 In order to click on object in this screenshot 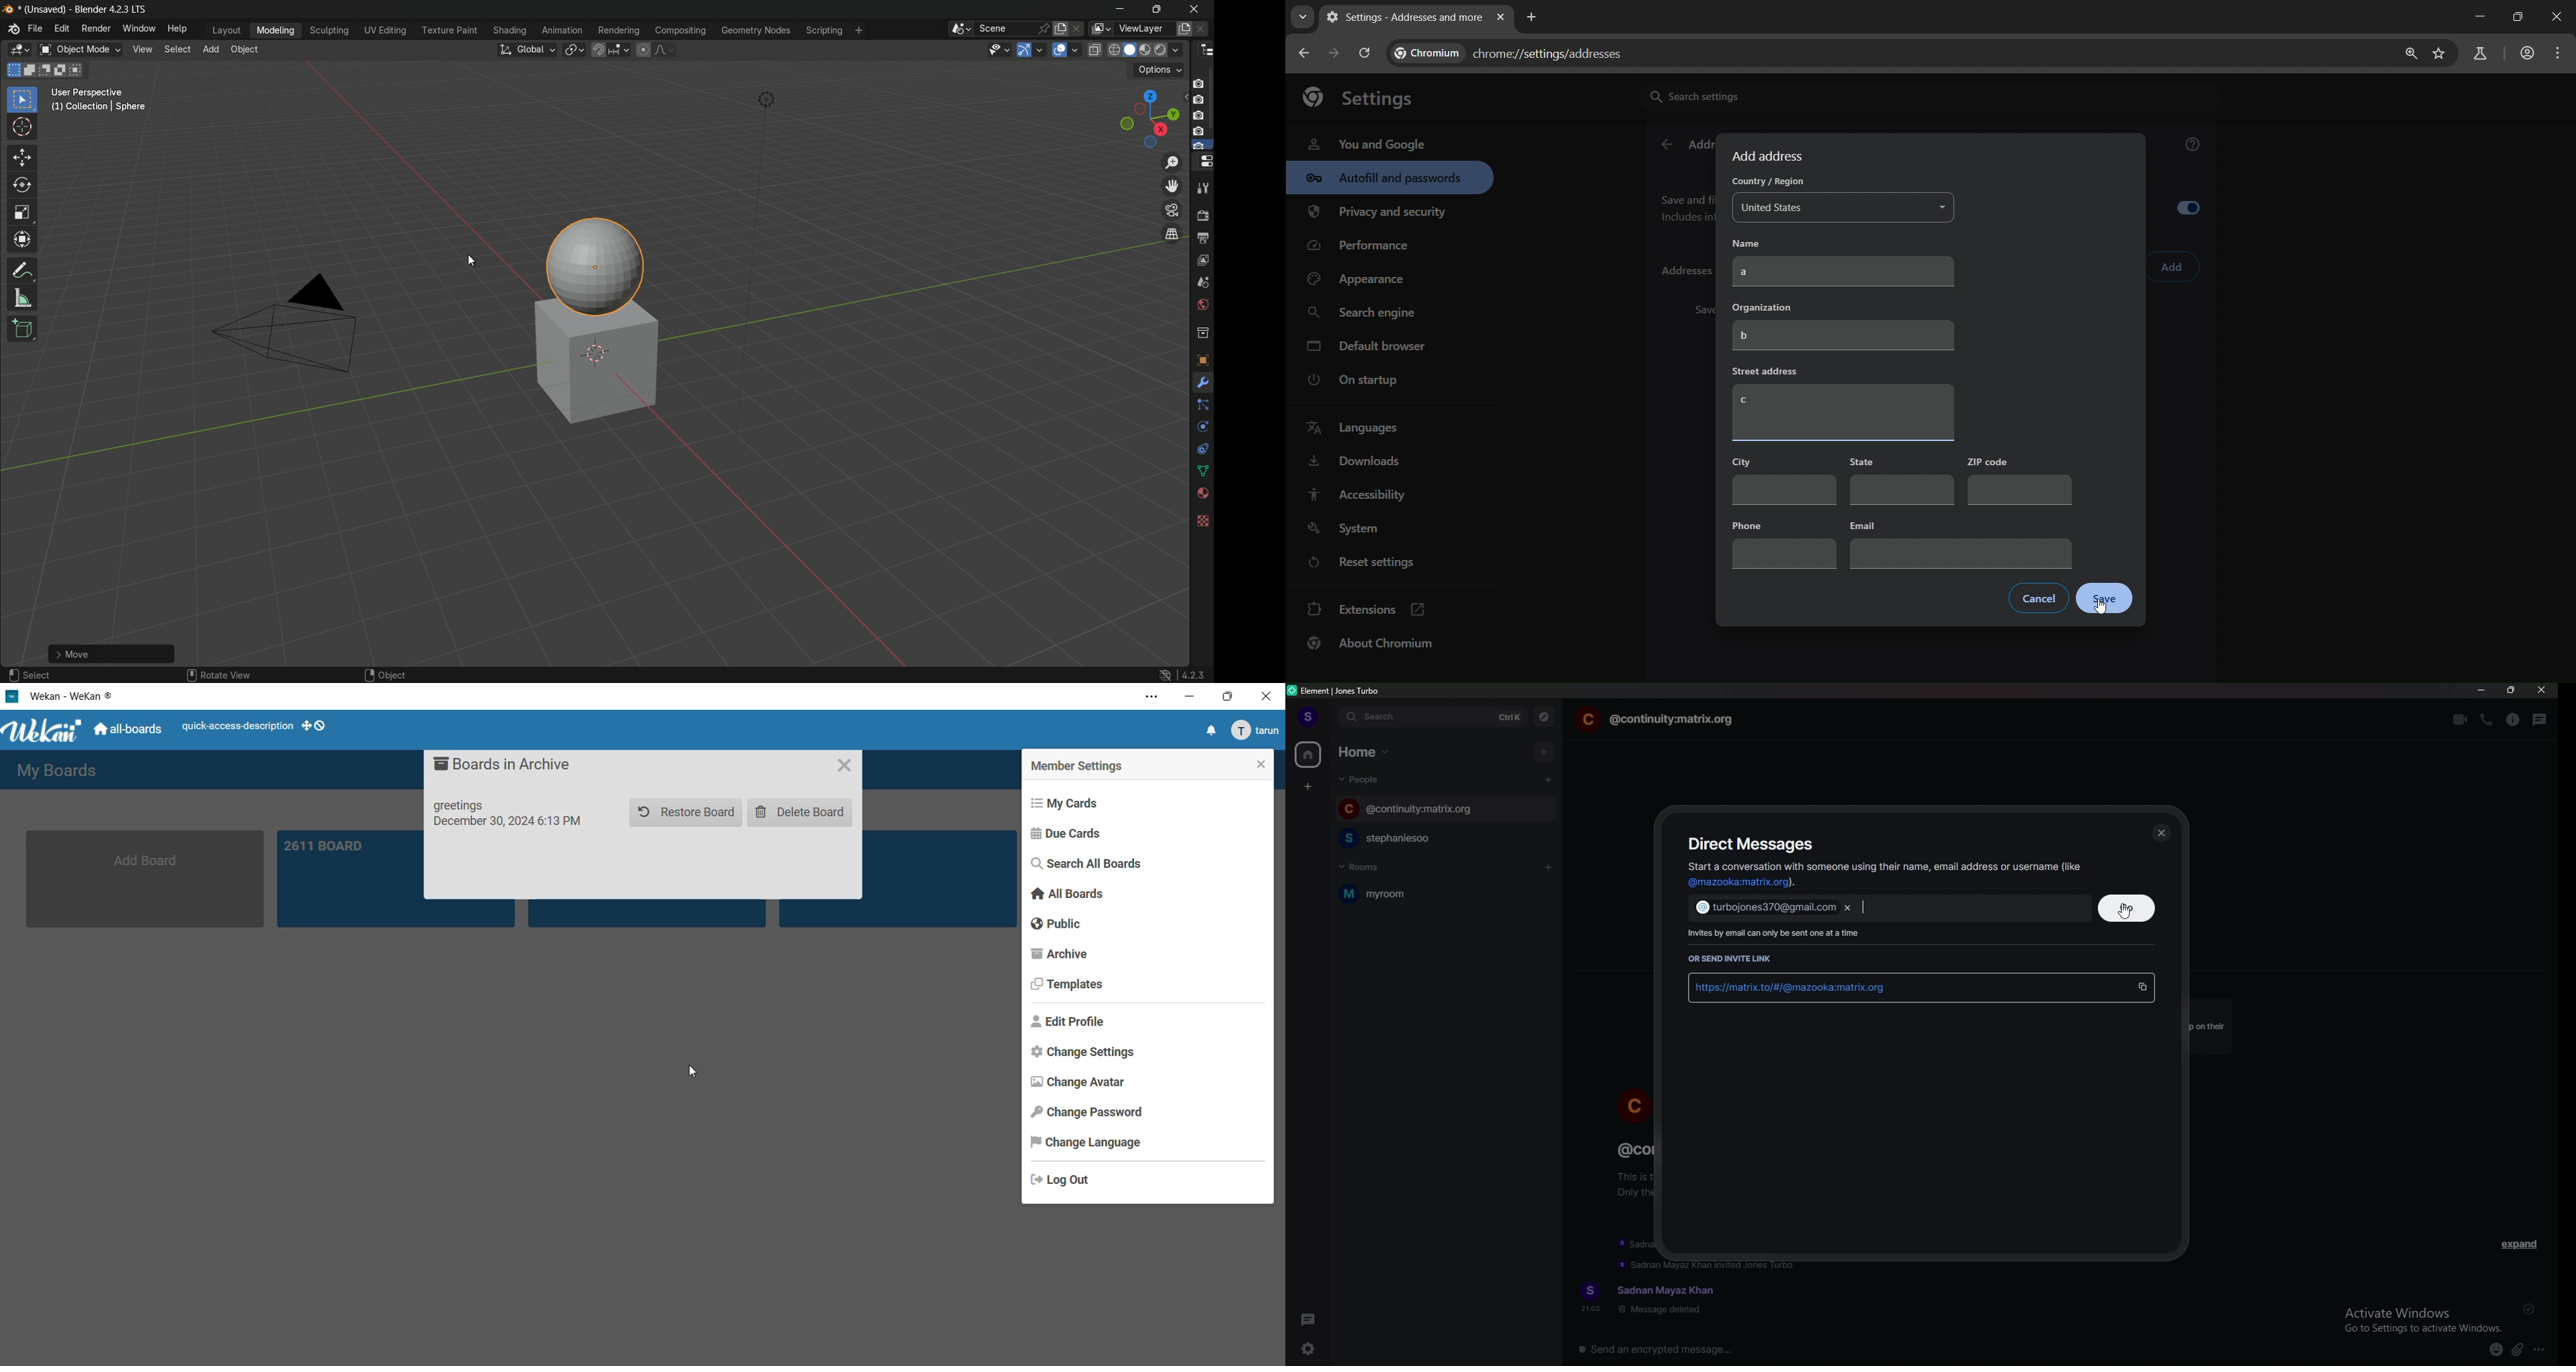, I will do `click(245, 51)`.